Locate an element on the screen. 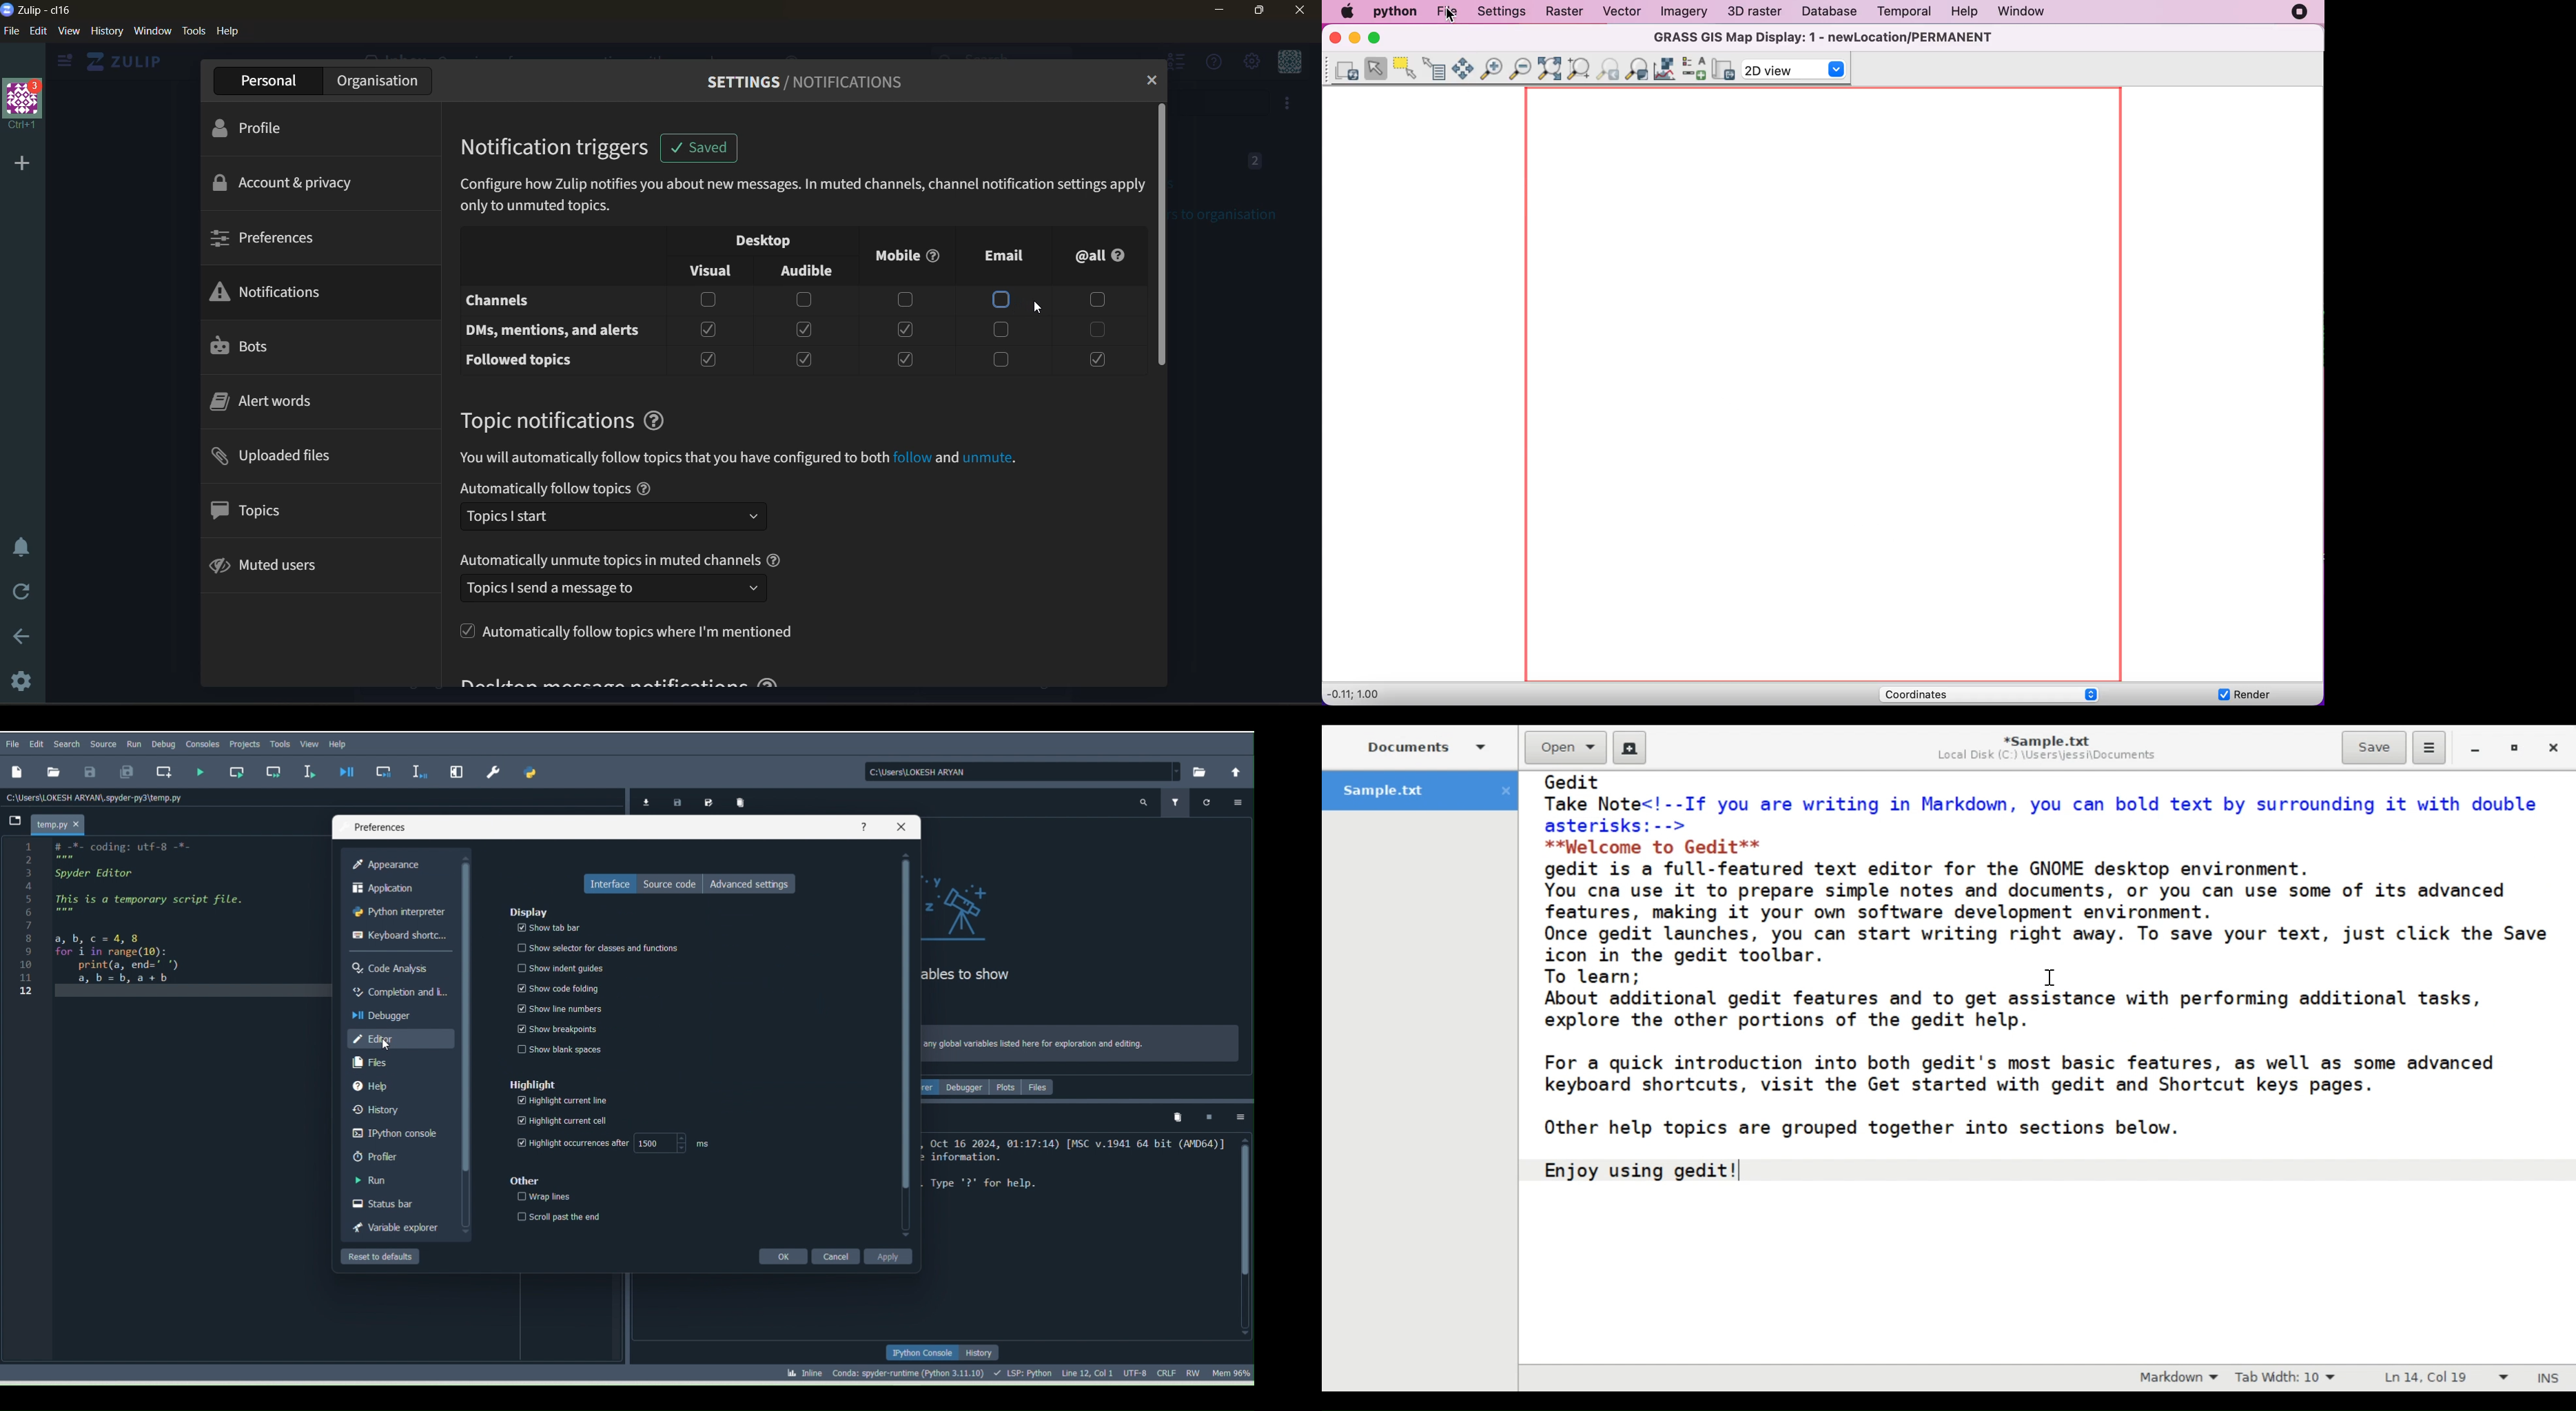  Application is located at coordinates (393, 890).